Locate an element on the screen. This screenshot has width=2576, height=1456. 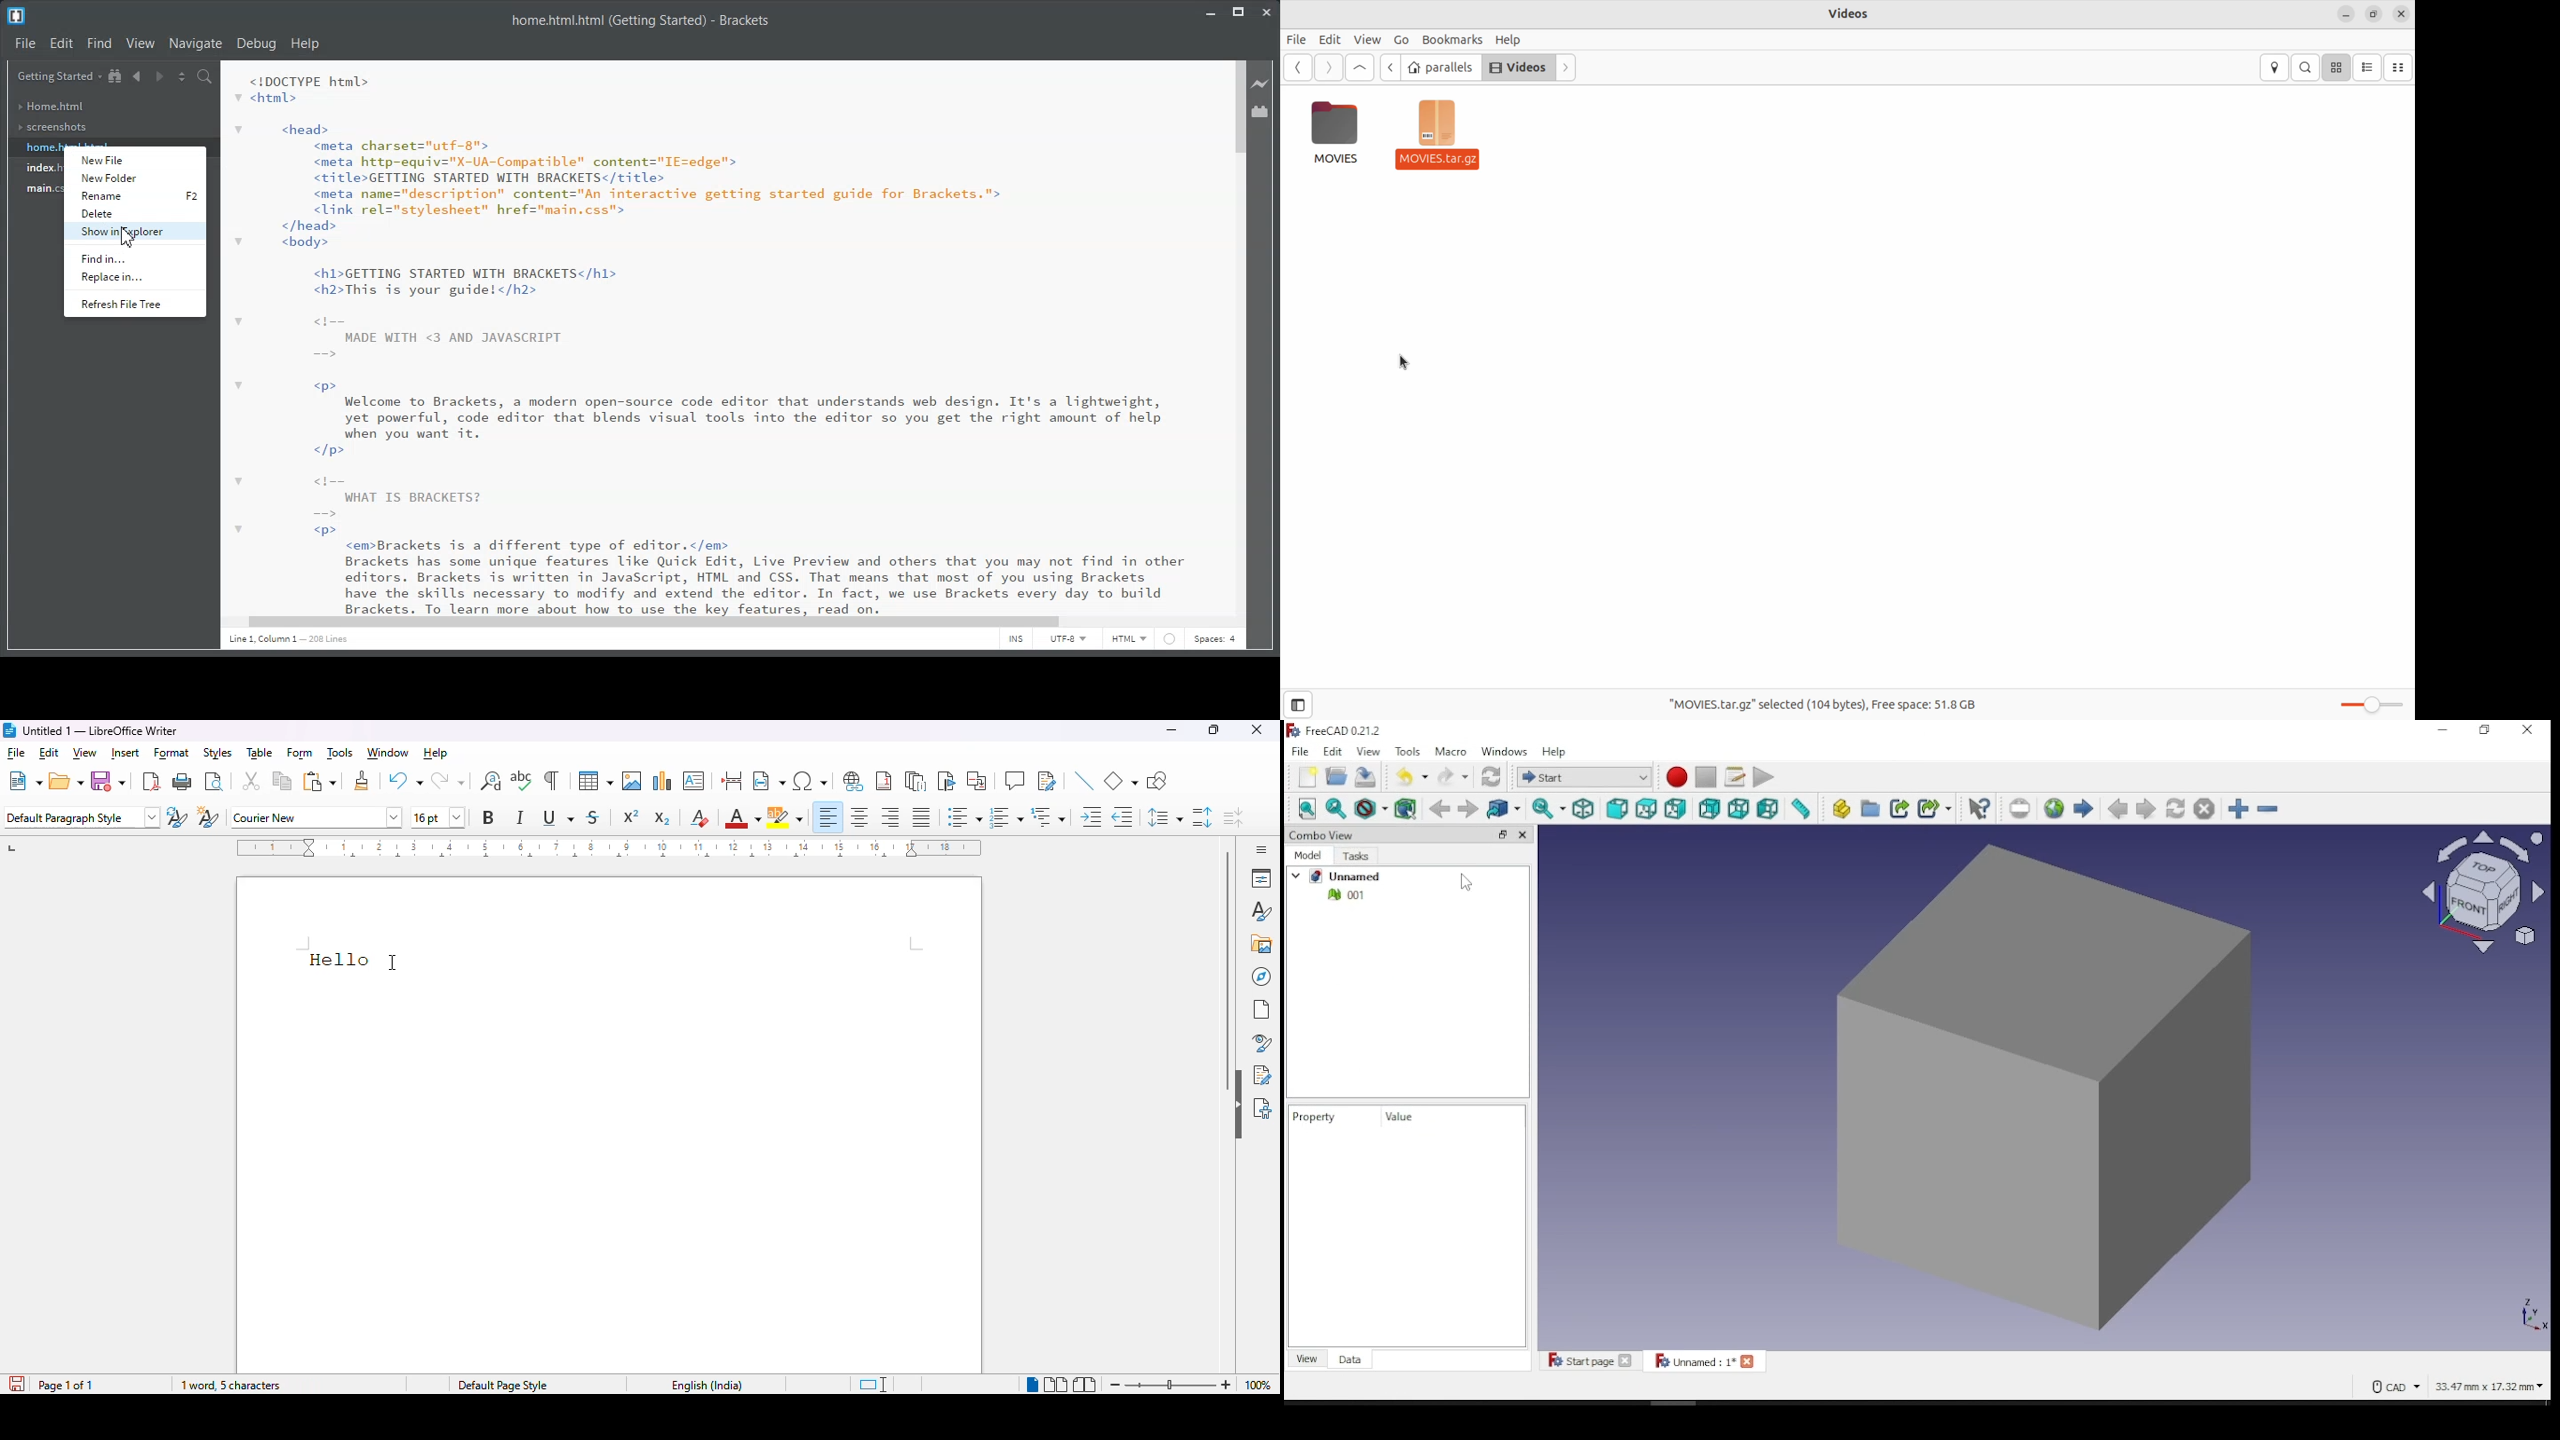
basic shapes is located at coordinates (1121, 780).